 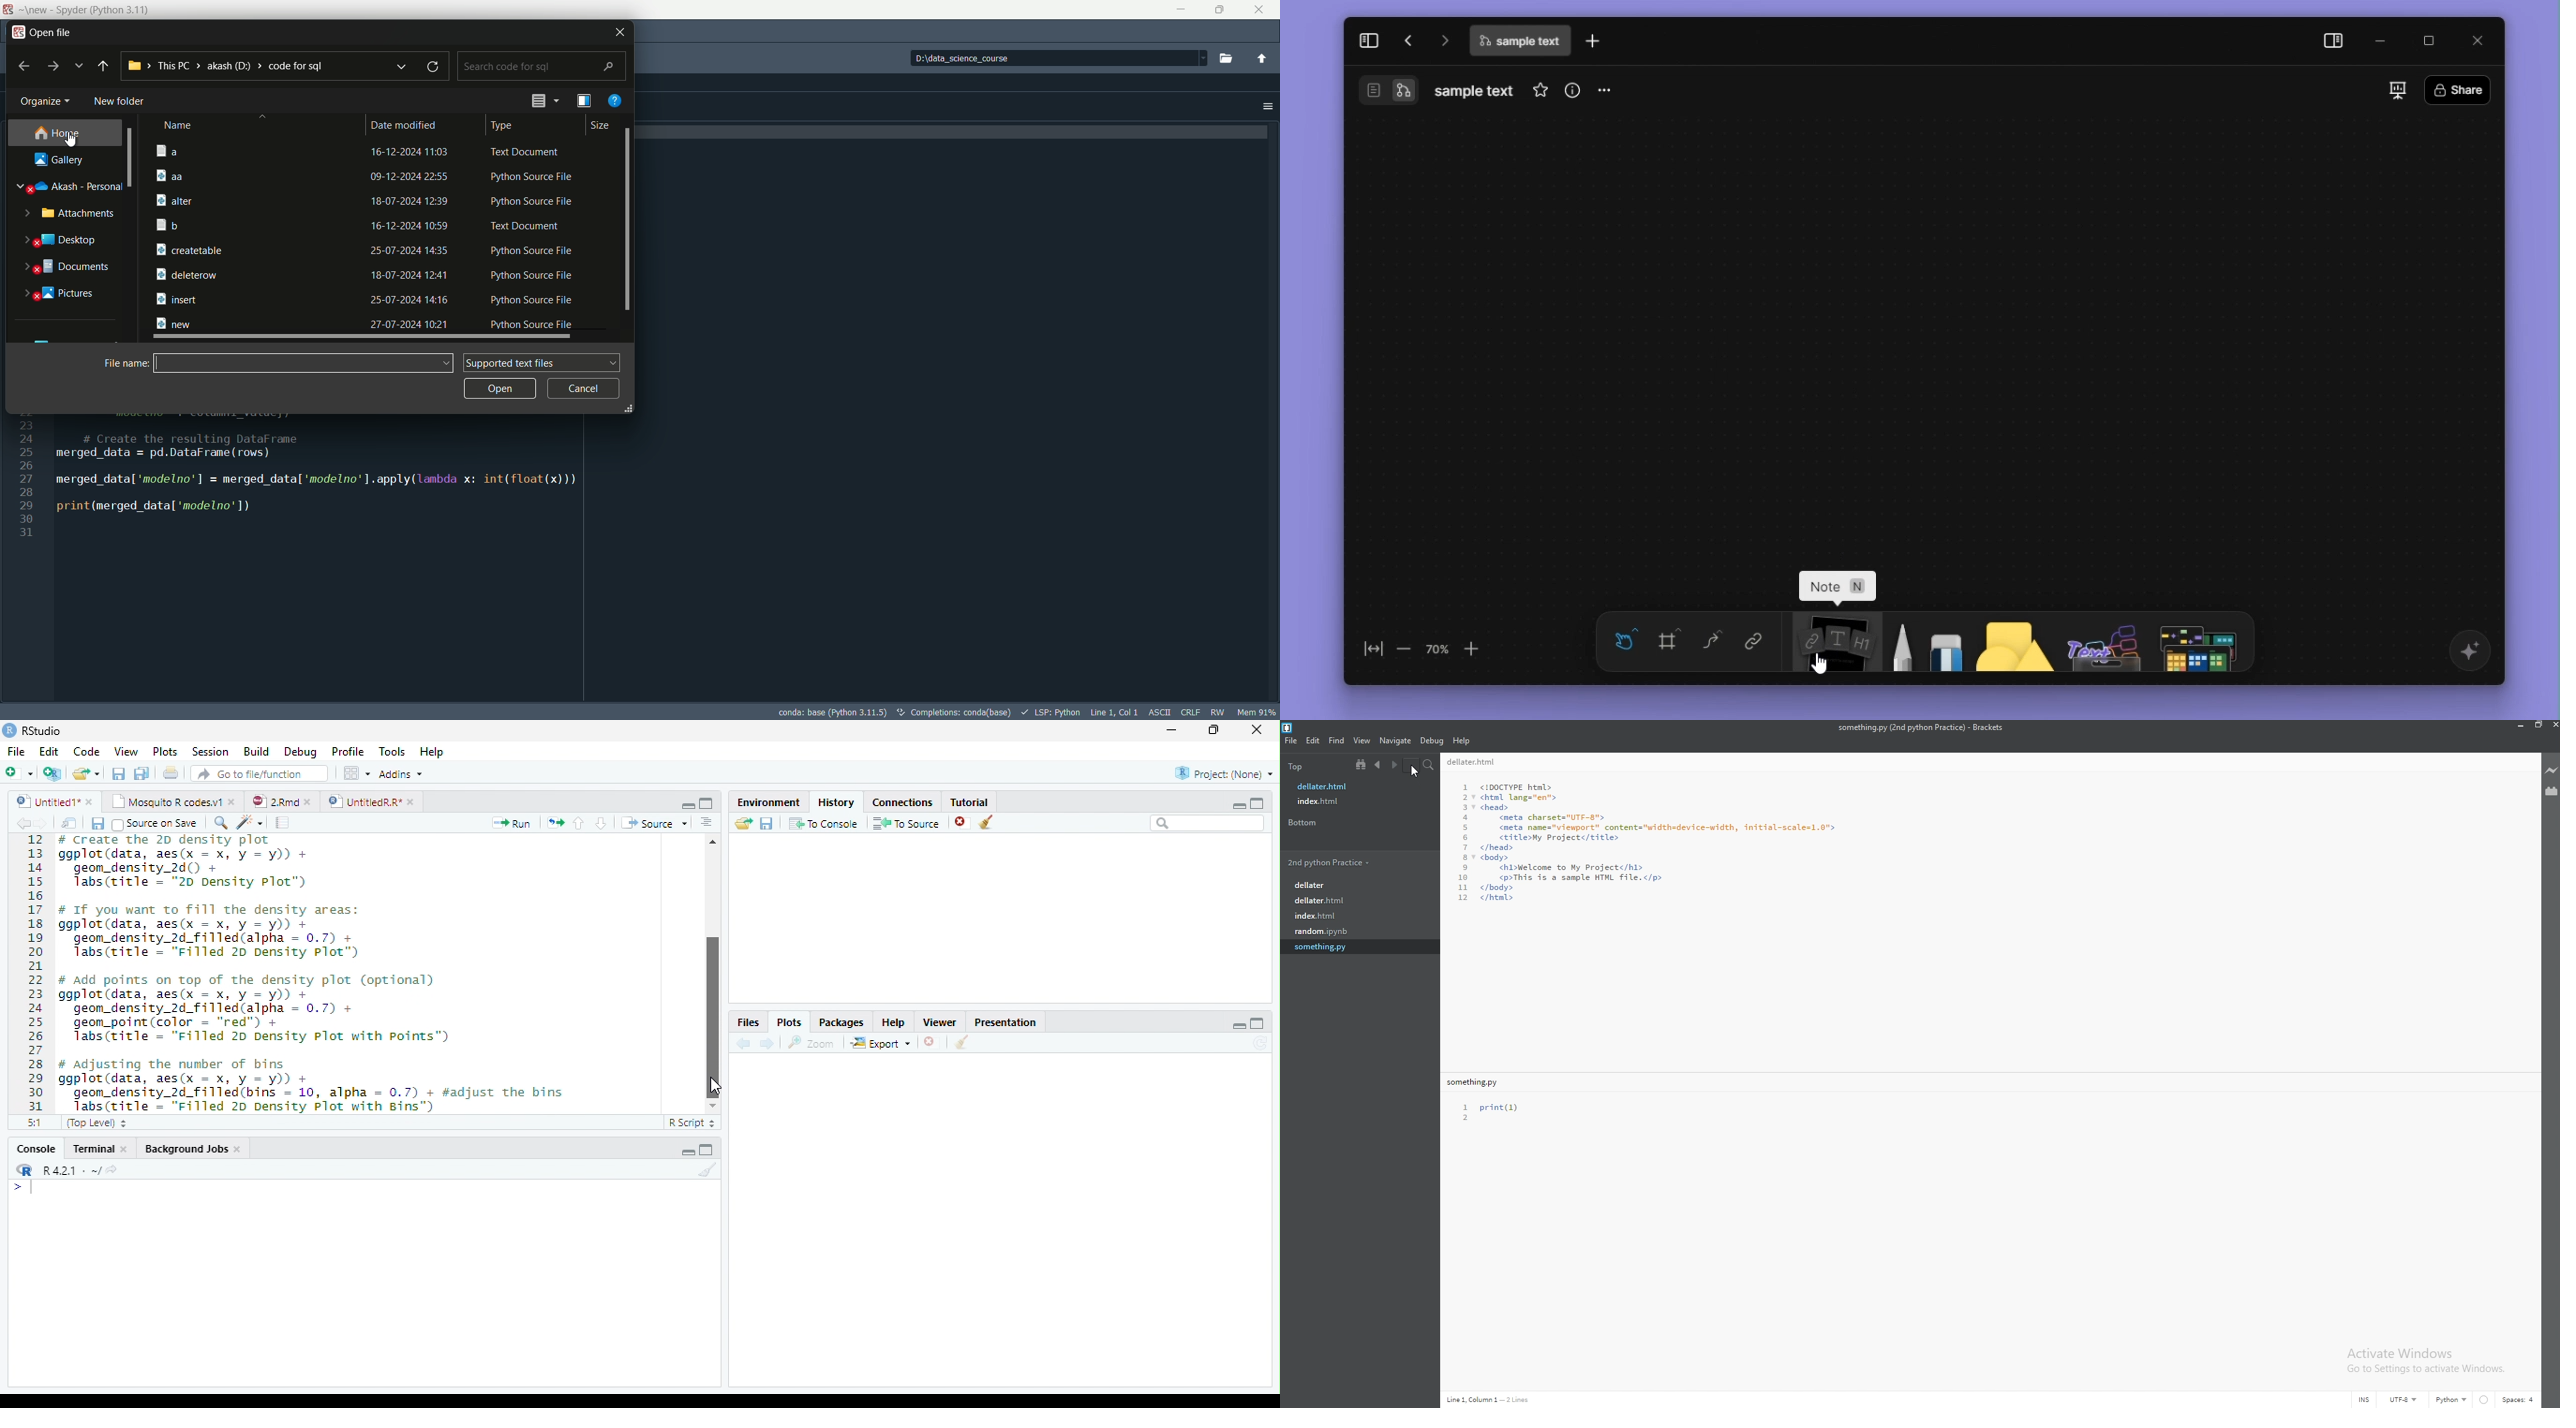 What do you see at coordinates (1170, 731) in the screenshot?
I see `minimize` at bounding box center [1170, 731].